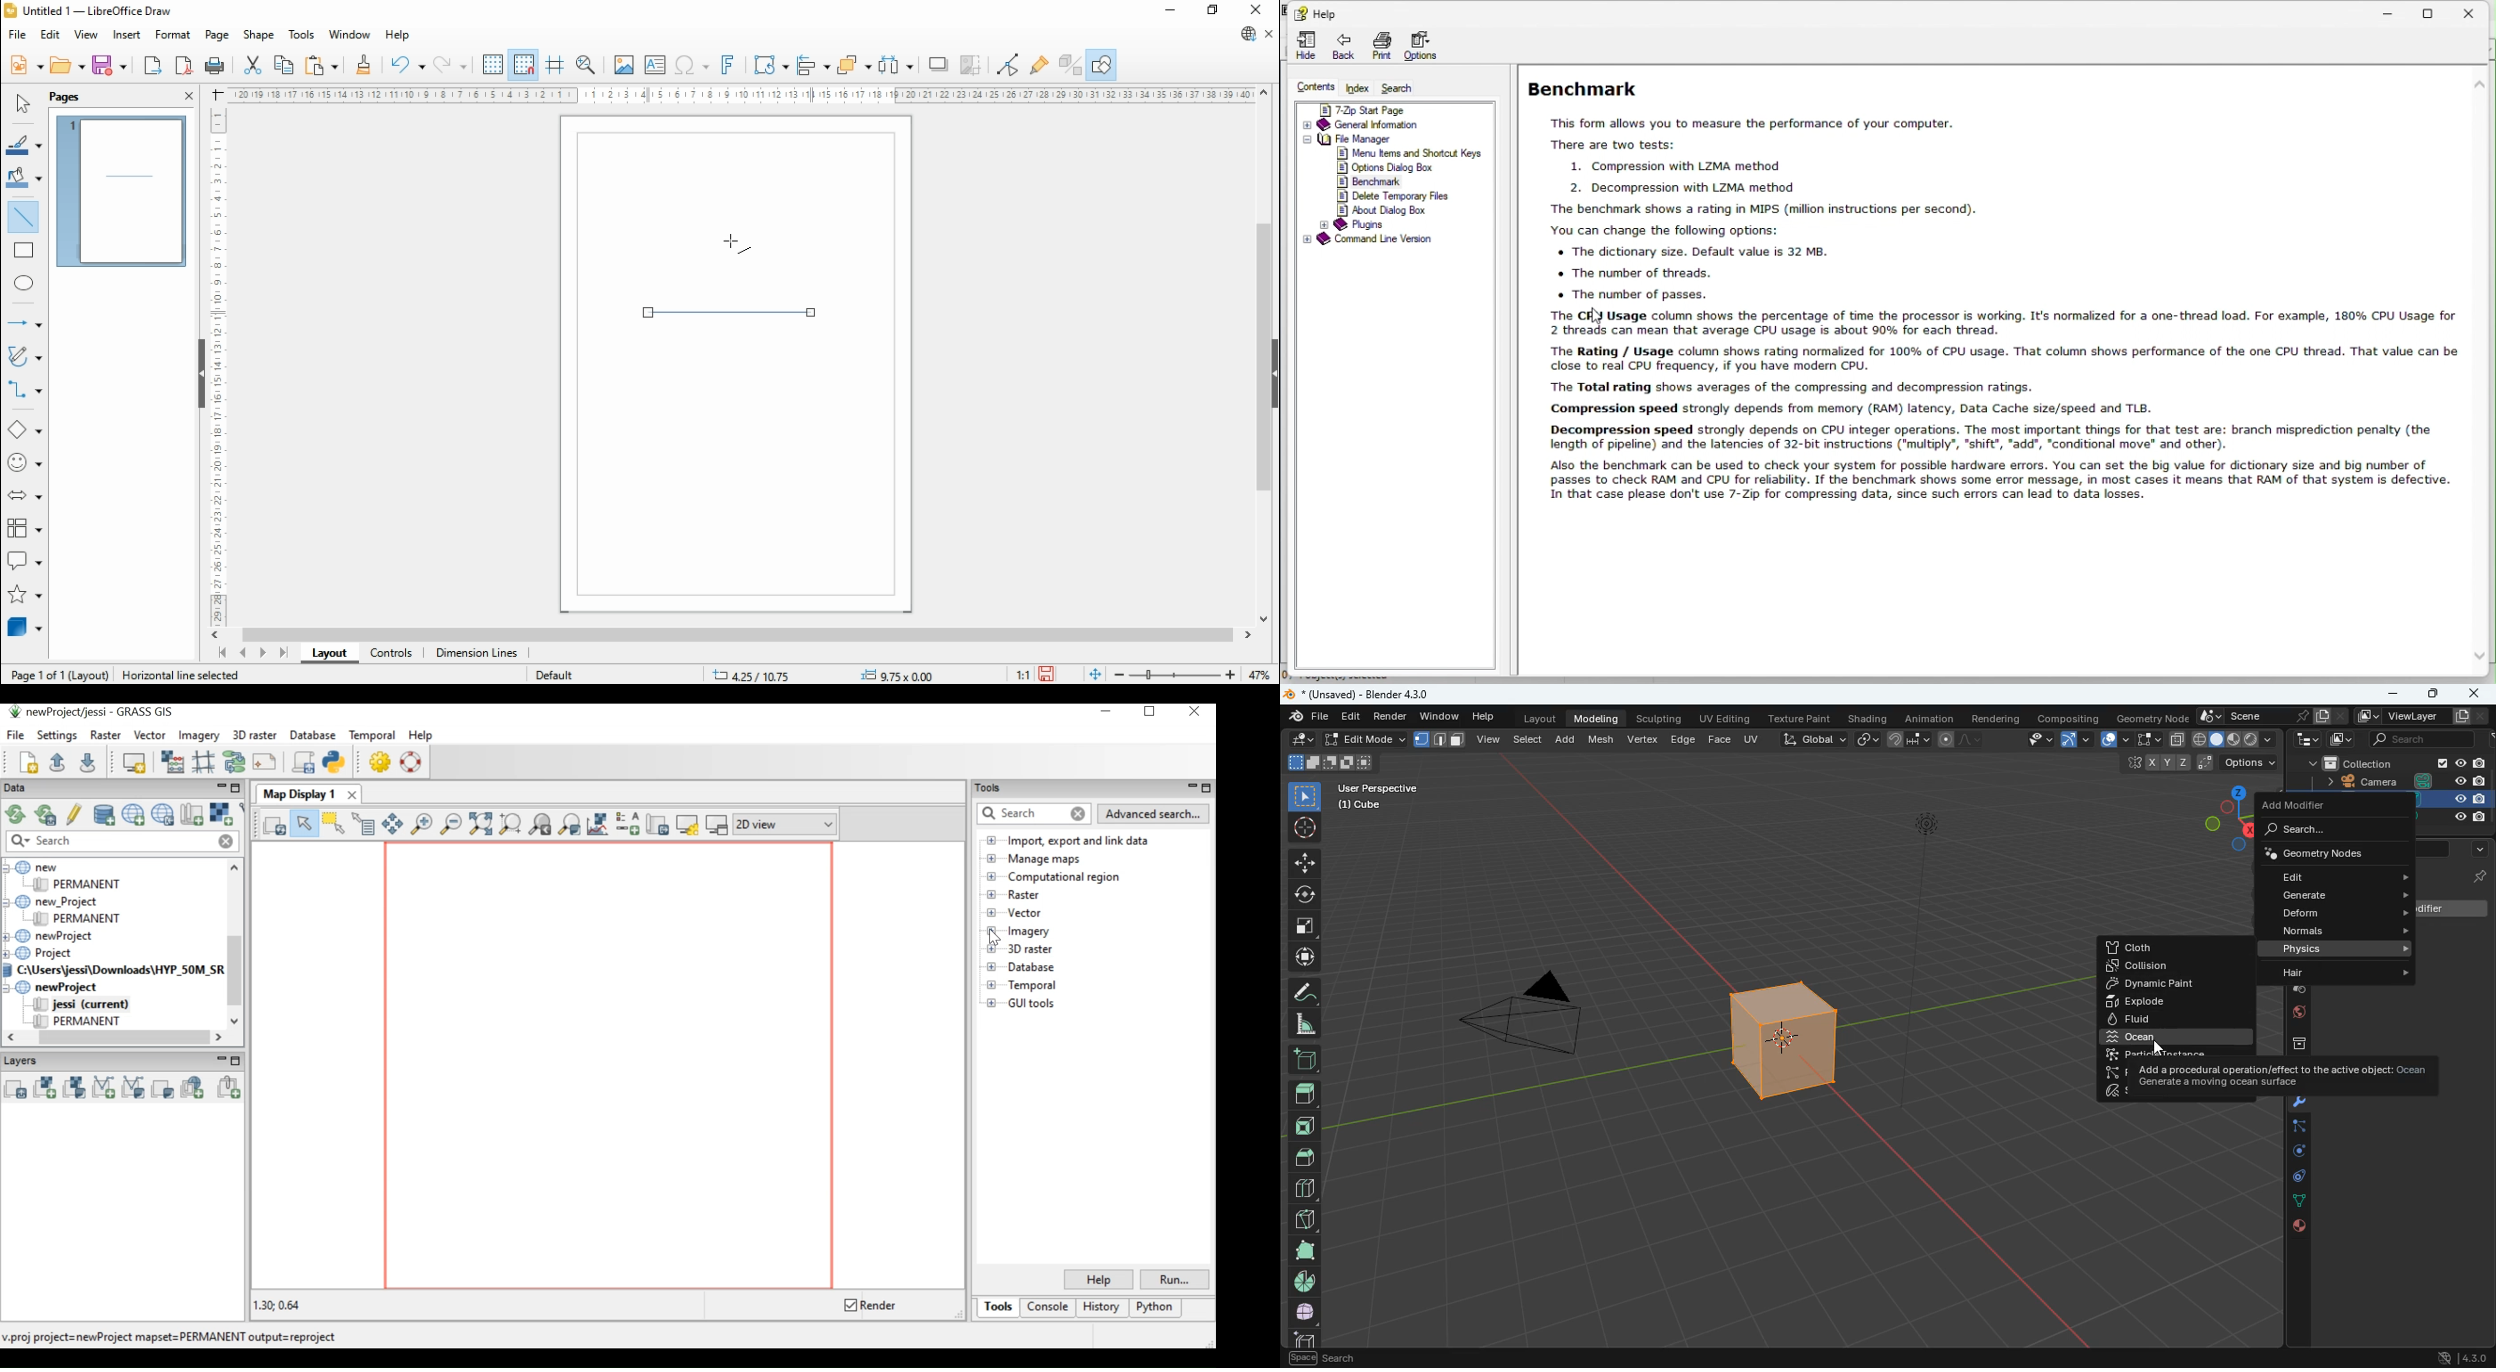  Describe the element at coordinates (24, 282) in the screenshot. I see `ellipse` at that location.